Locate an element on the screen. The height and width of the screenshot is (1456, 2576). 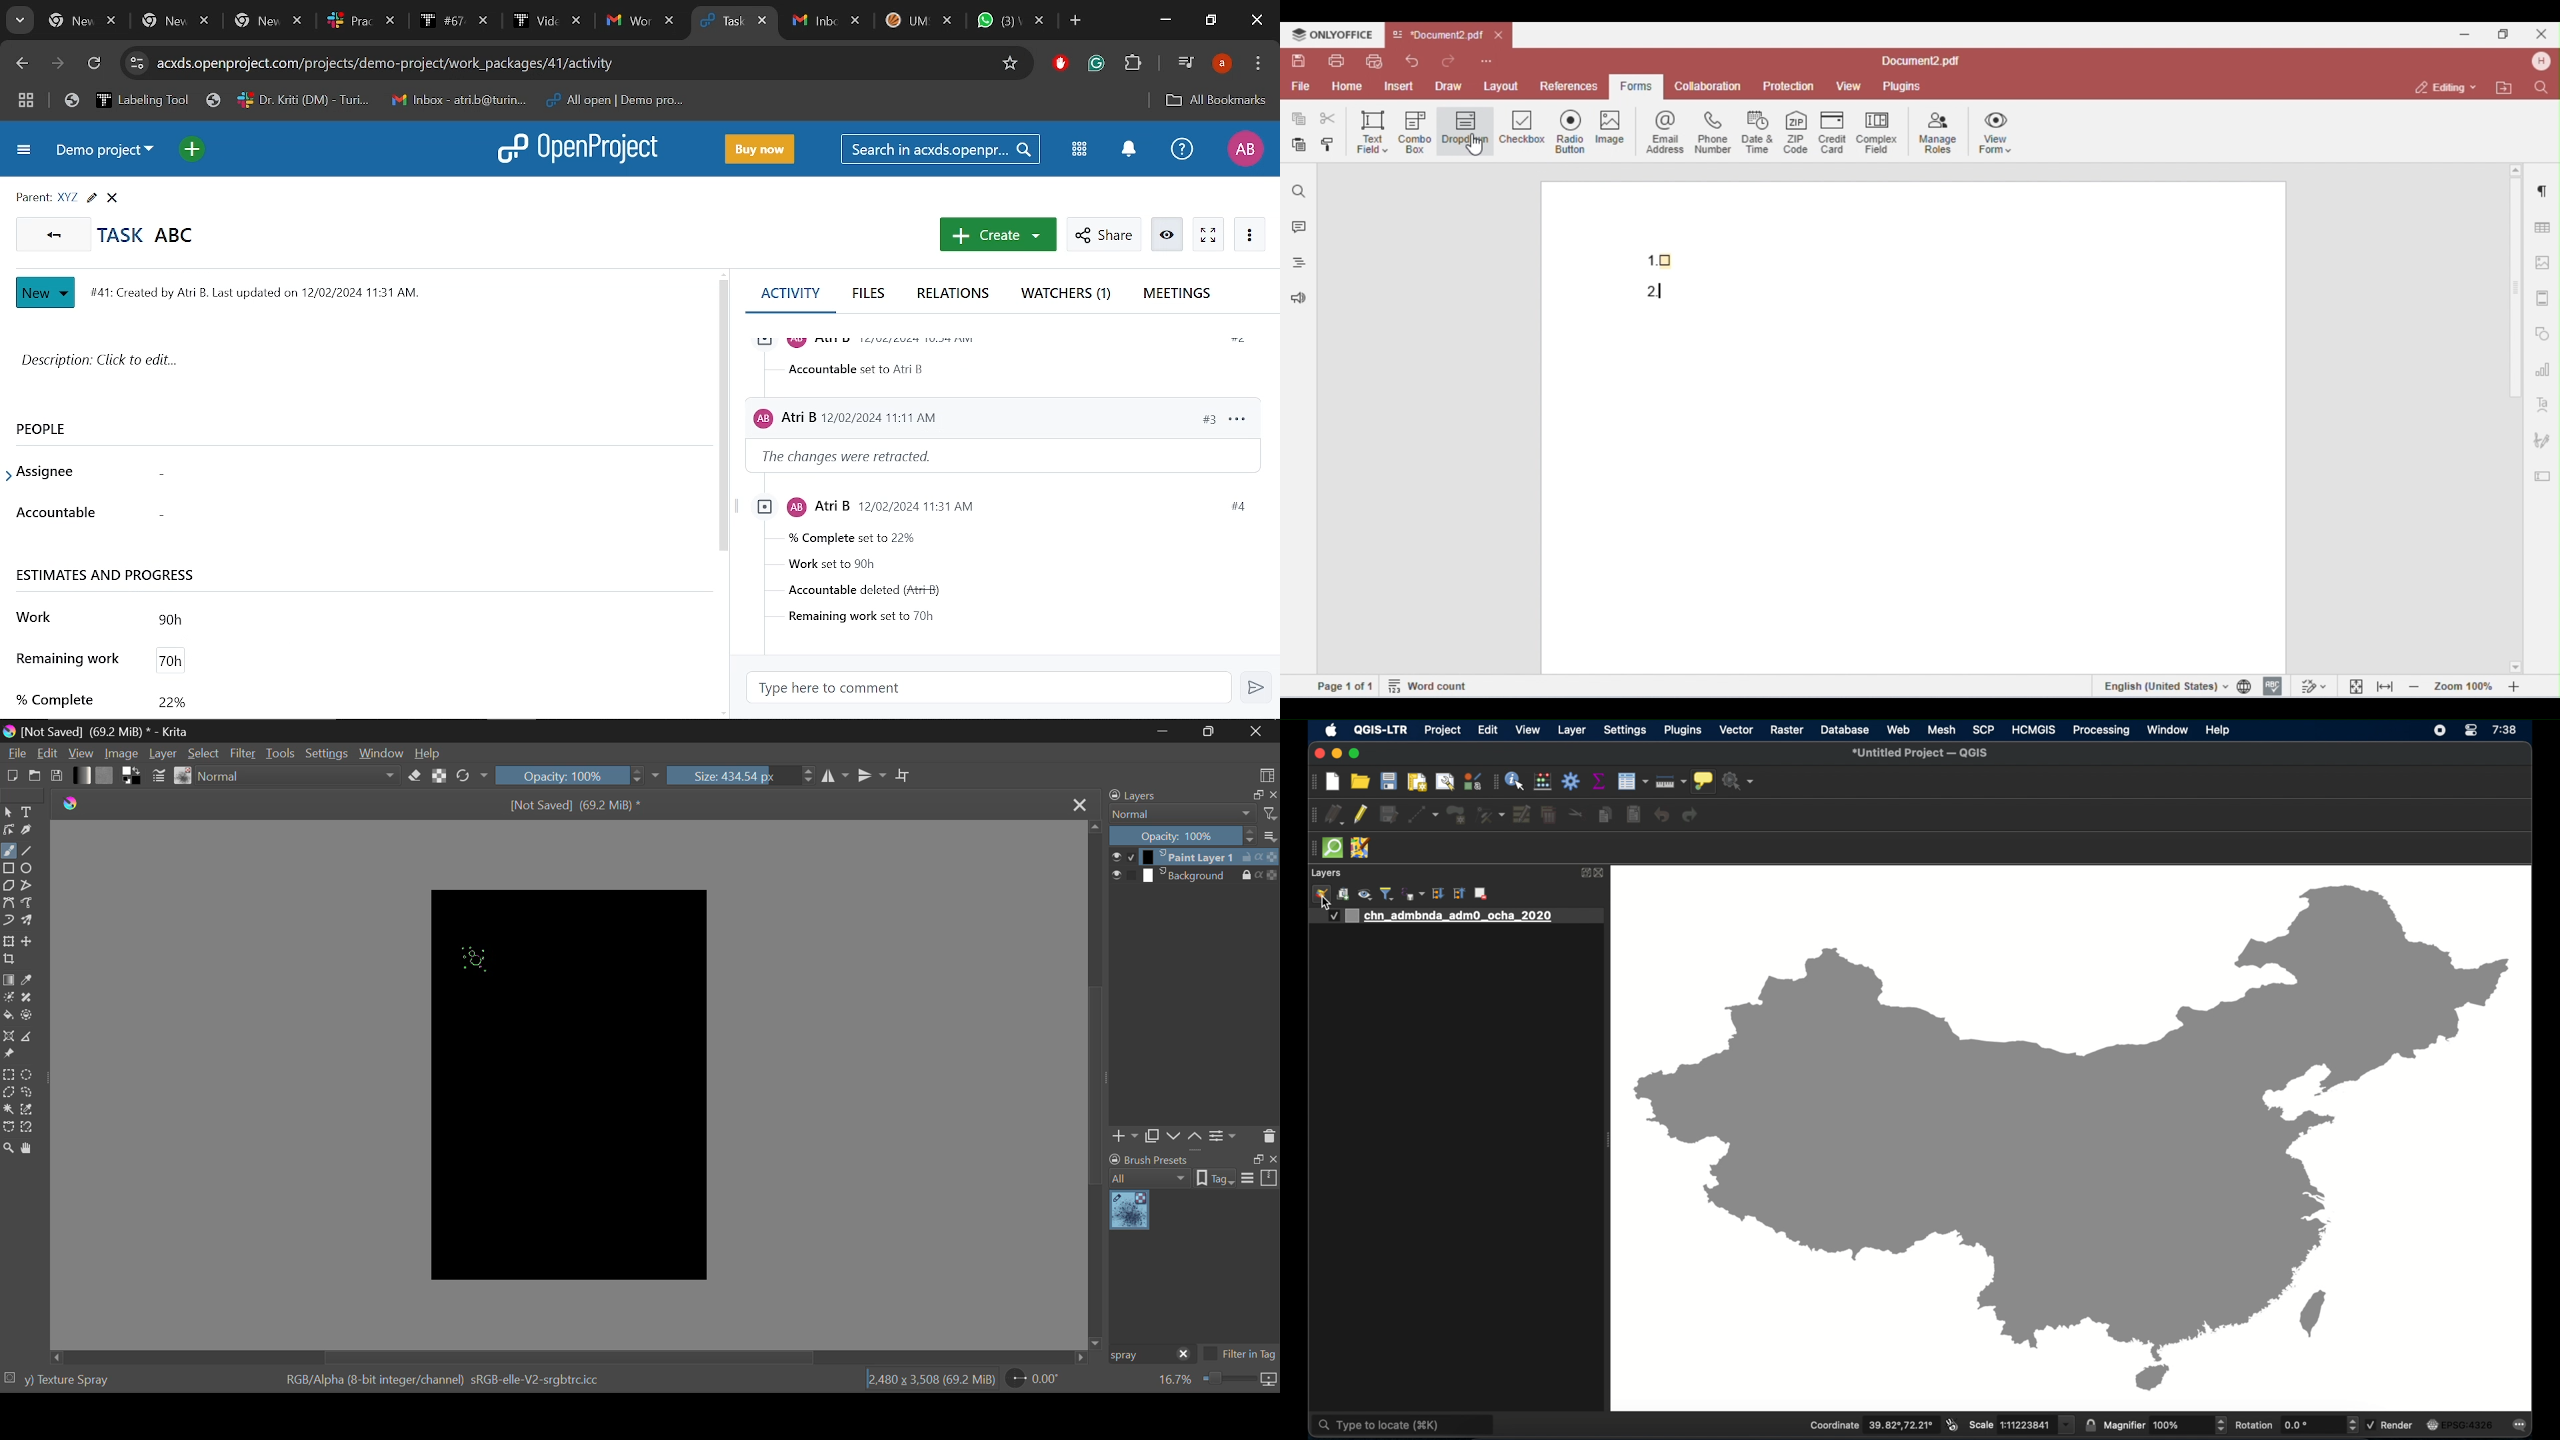
more is located at coordinates (1271, 835).